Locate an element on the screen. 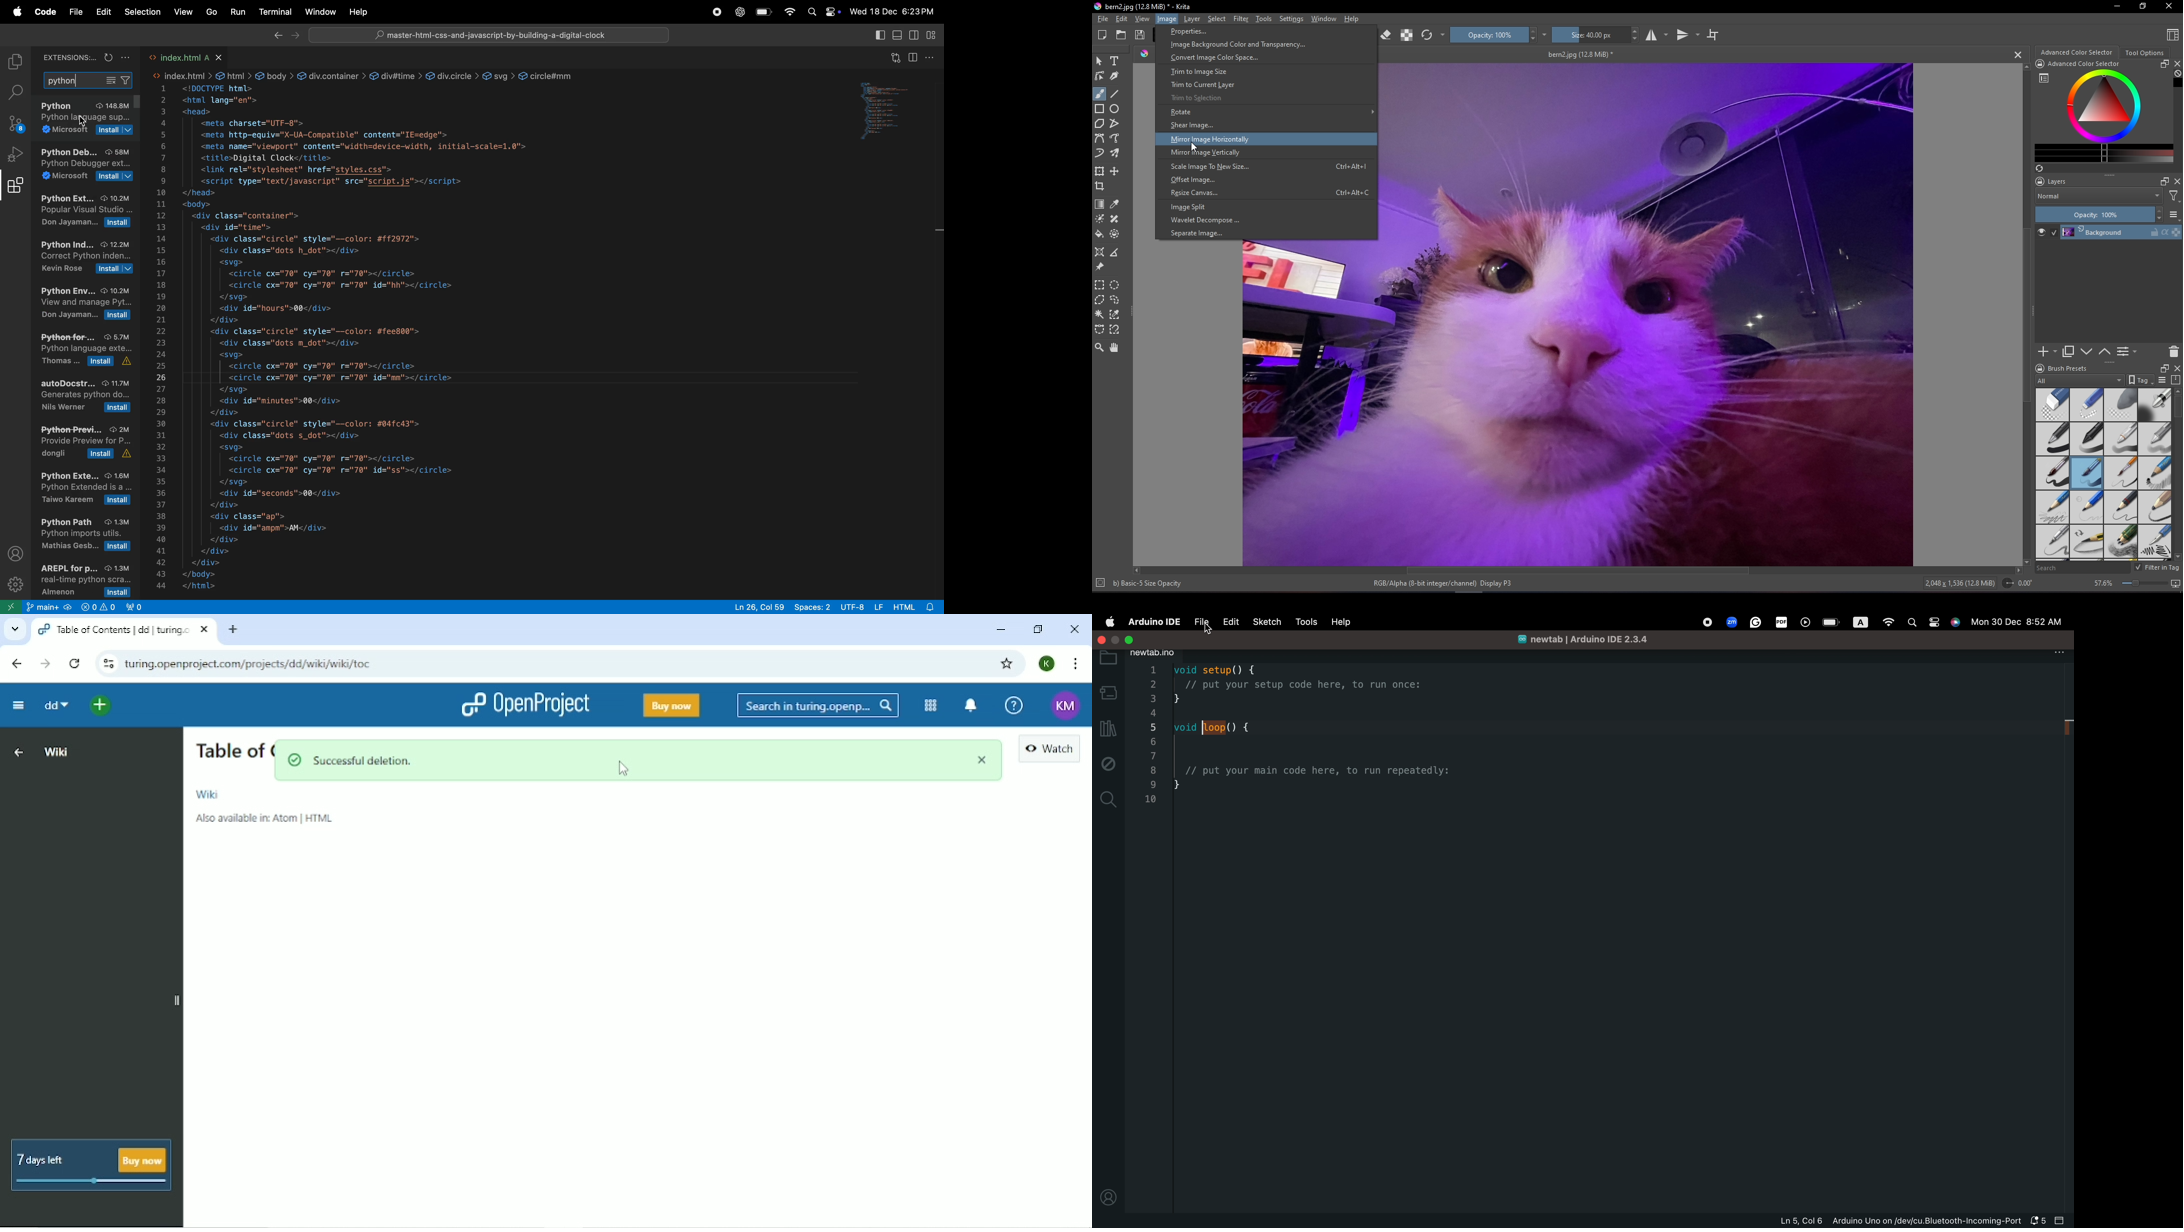  Expand brush docker is located at coordinates (2163, 368).